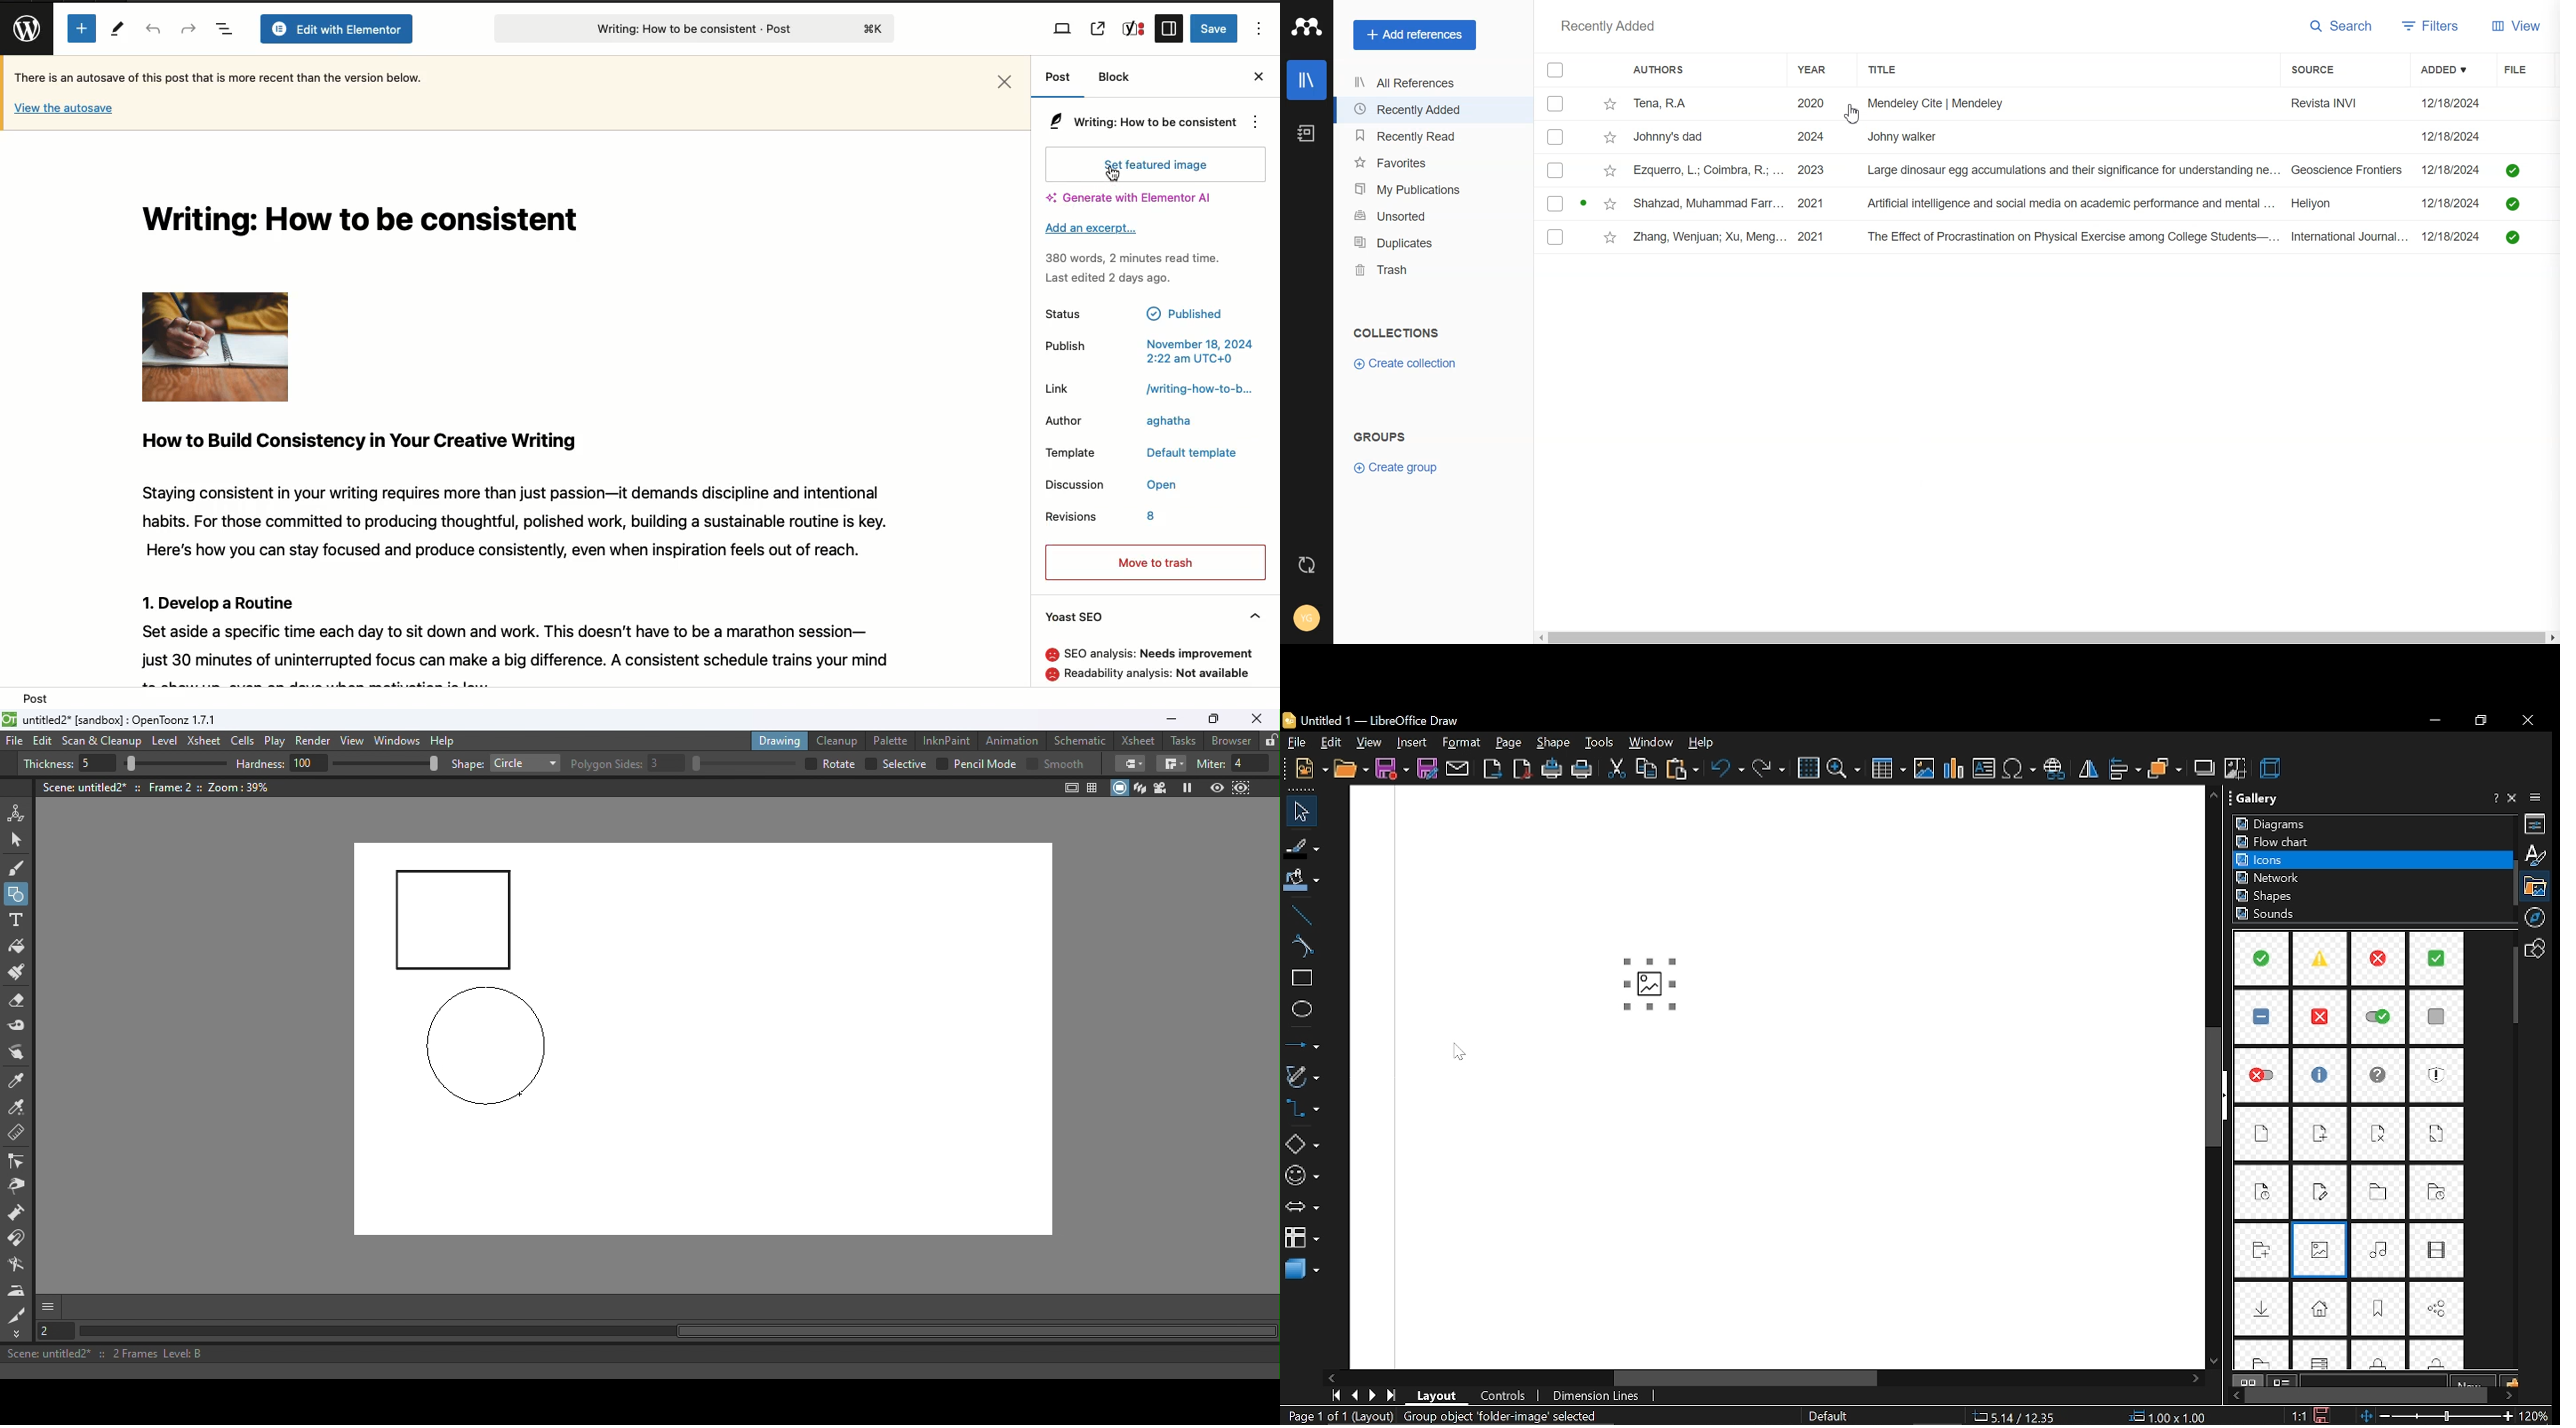 This screenshot has height=1428, width=2576. Describe the element at coordinates (454, 922) in the screenshot. I see `Rectangle drawn` at that location.